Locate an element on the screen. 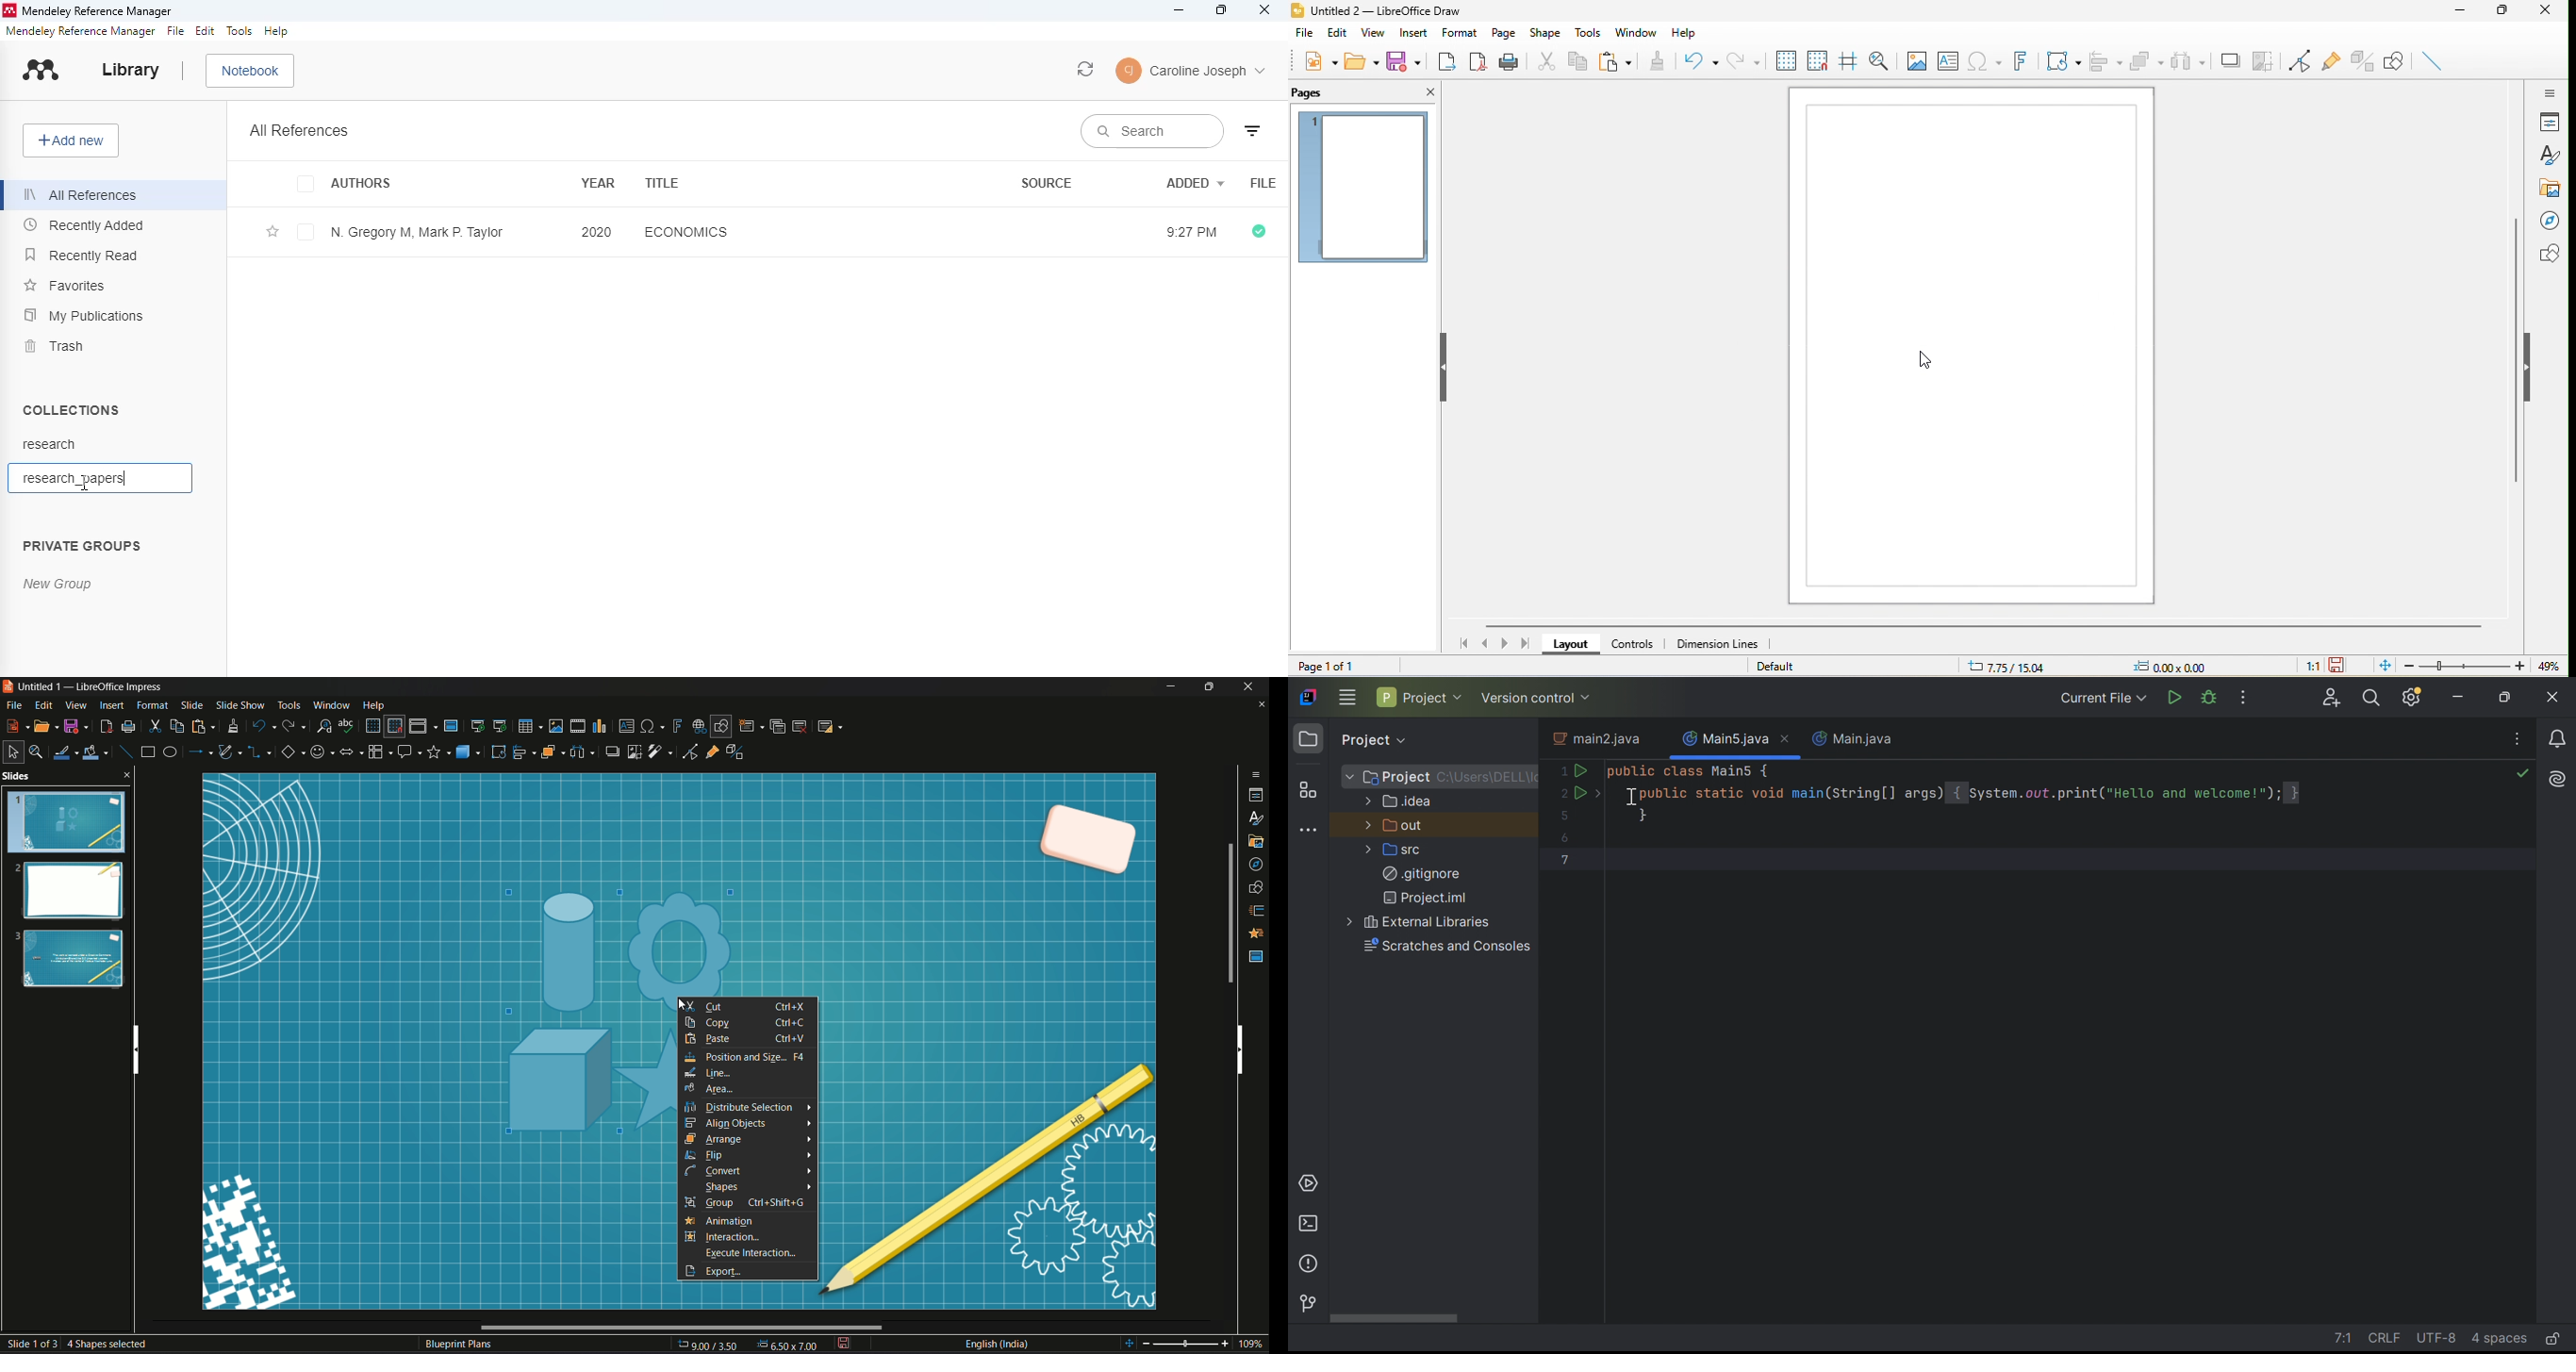  add new is located at coordinates (71, 140).